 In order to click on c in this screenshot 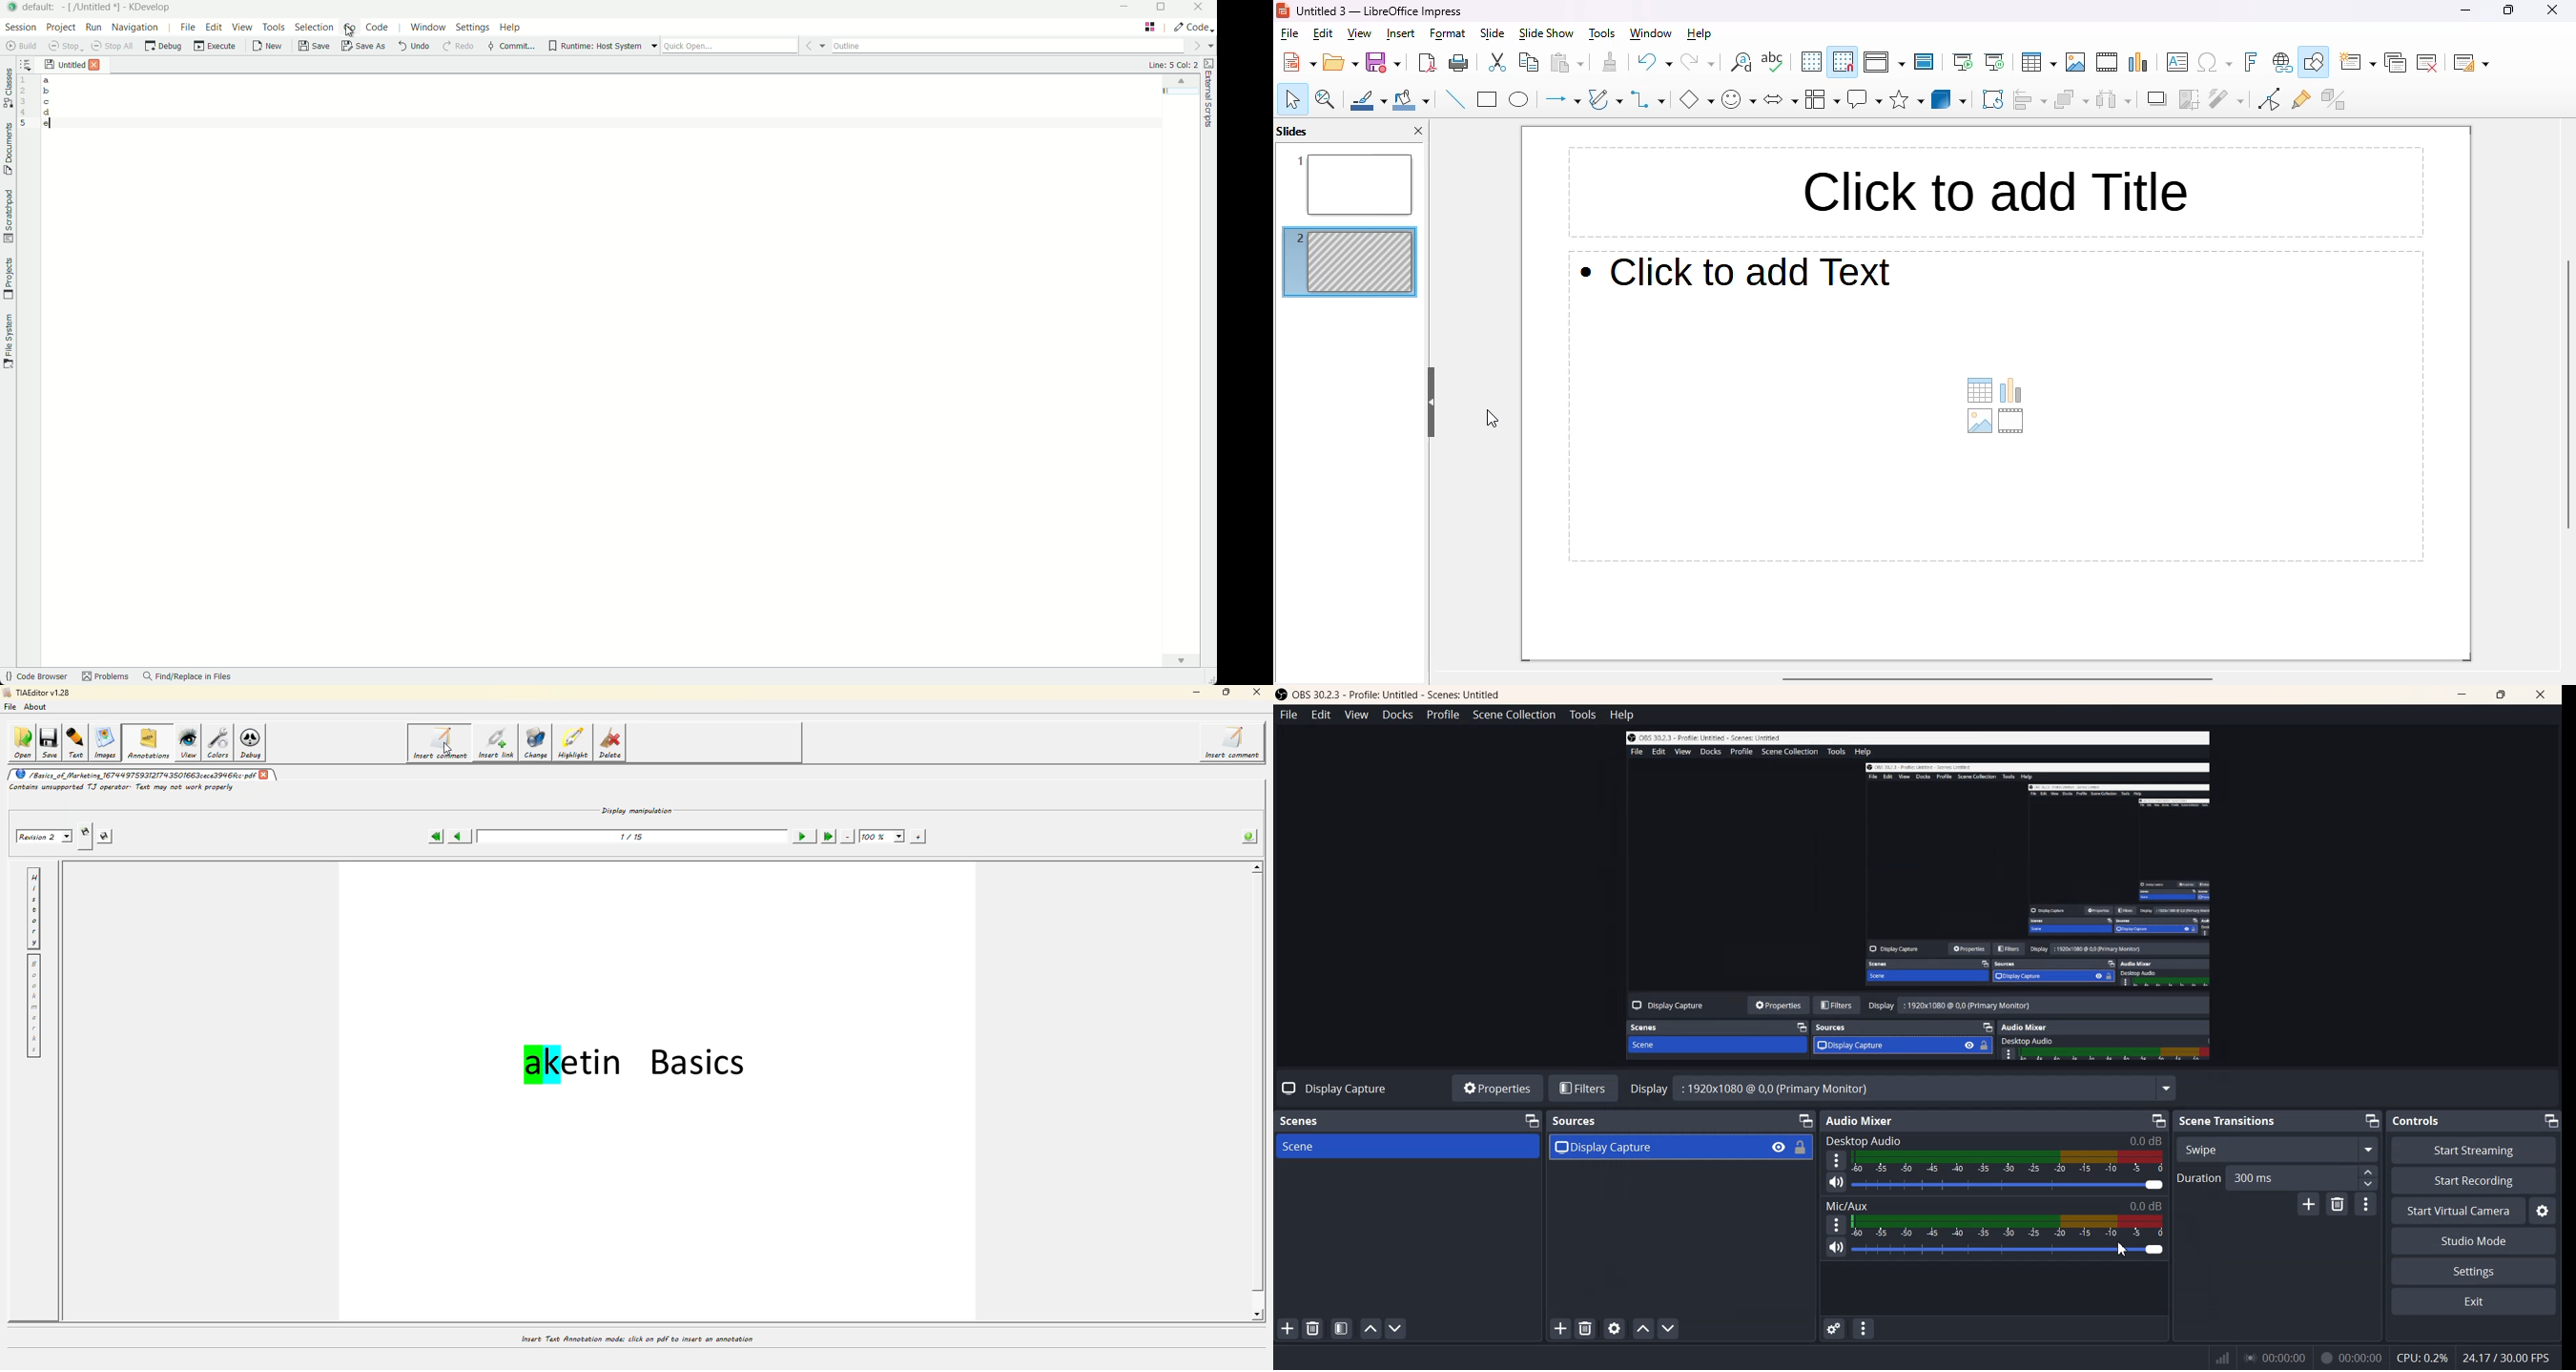, I will do `click(49, 101)`.